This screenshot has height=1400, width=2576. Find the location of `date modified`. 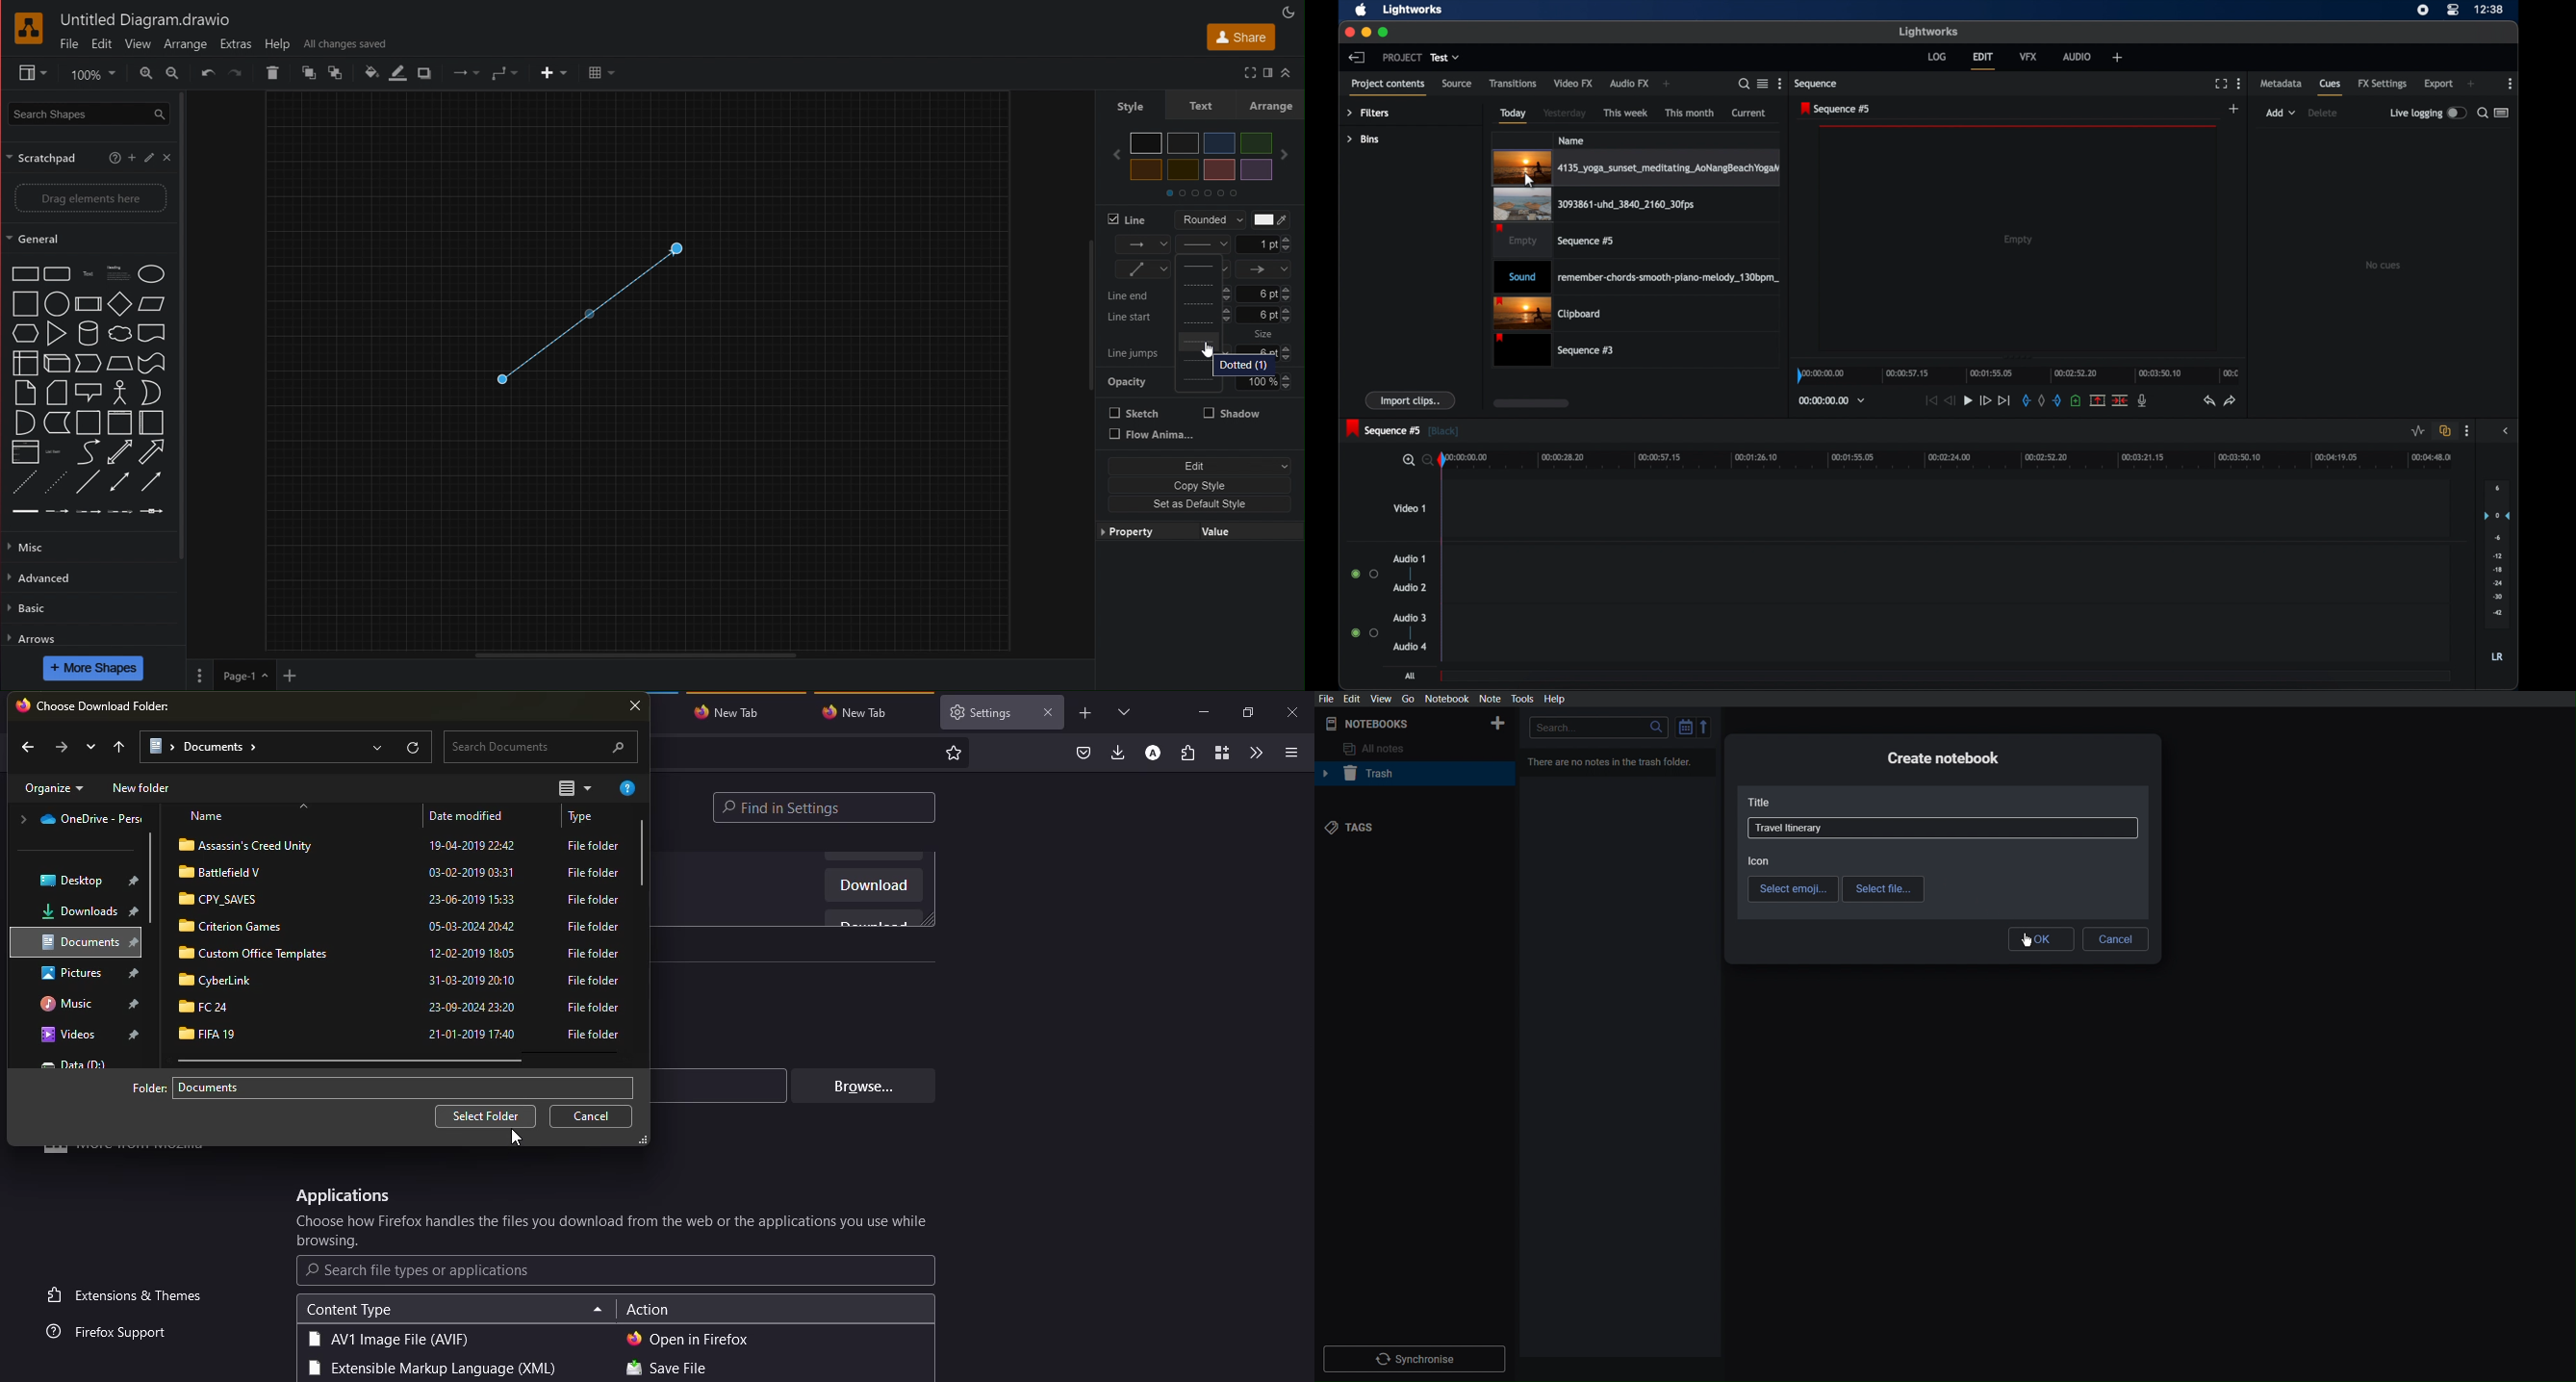

date modified is located at coordinates (473, 873).